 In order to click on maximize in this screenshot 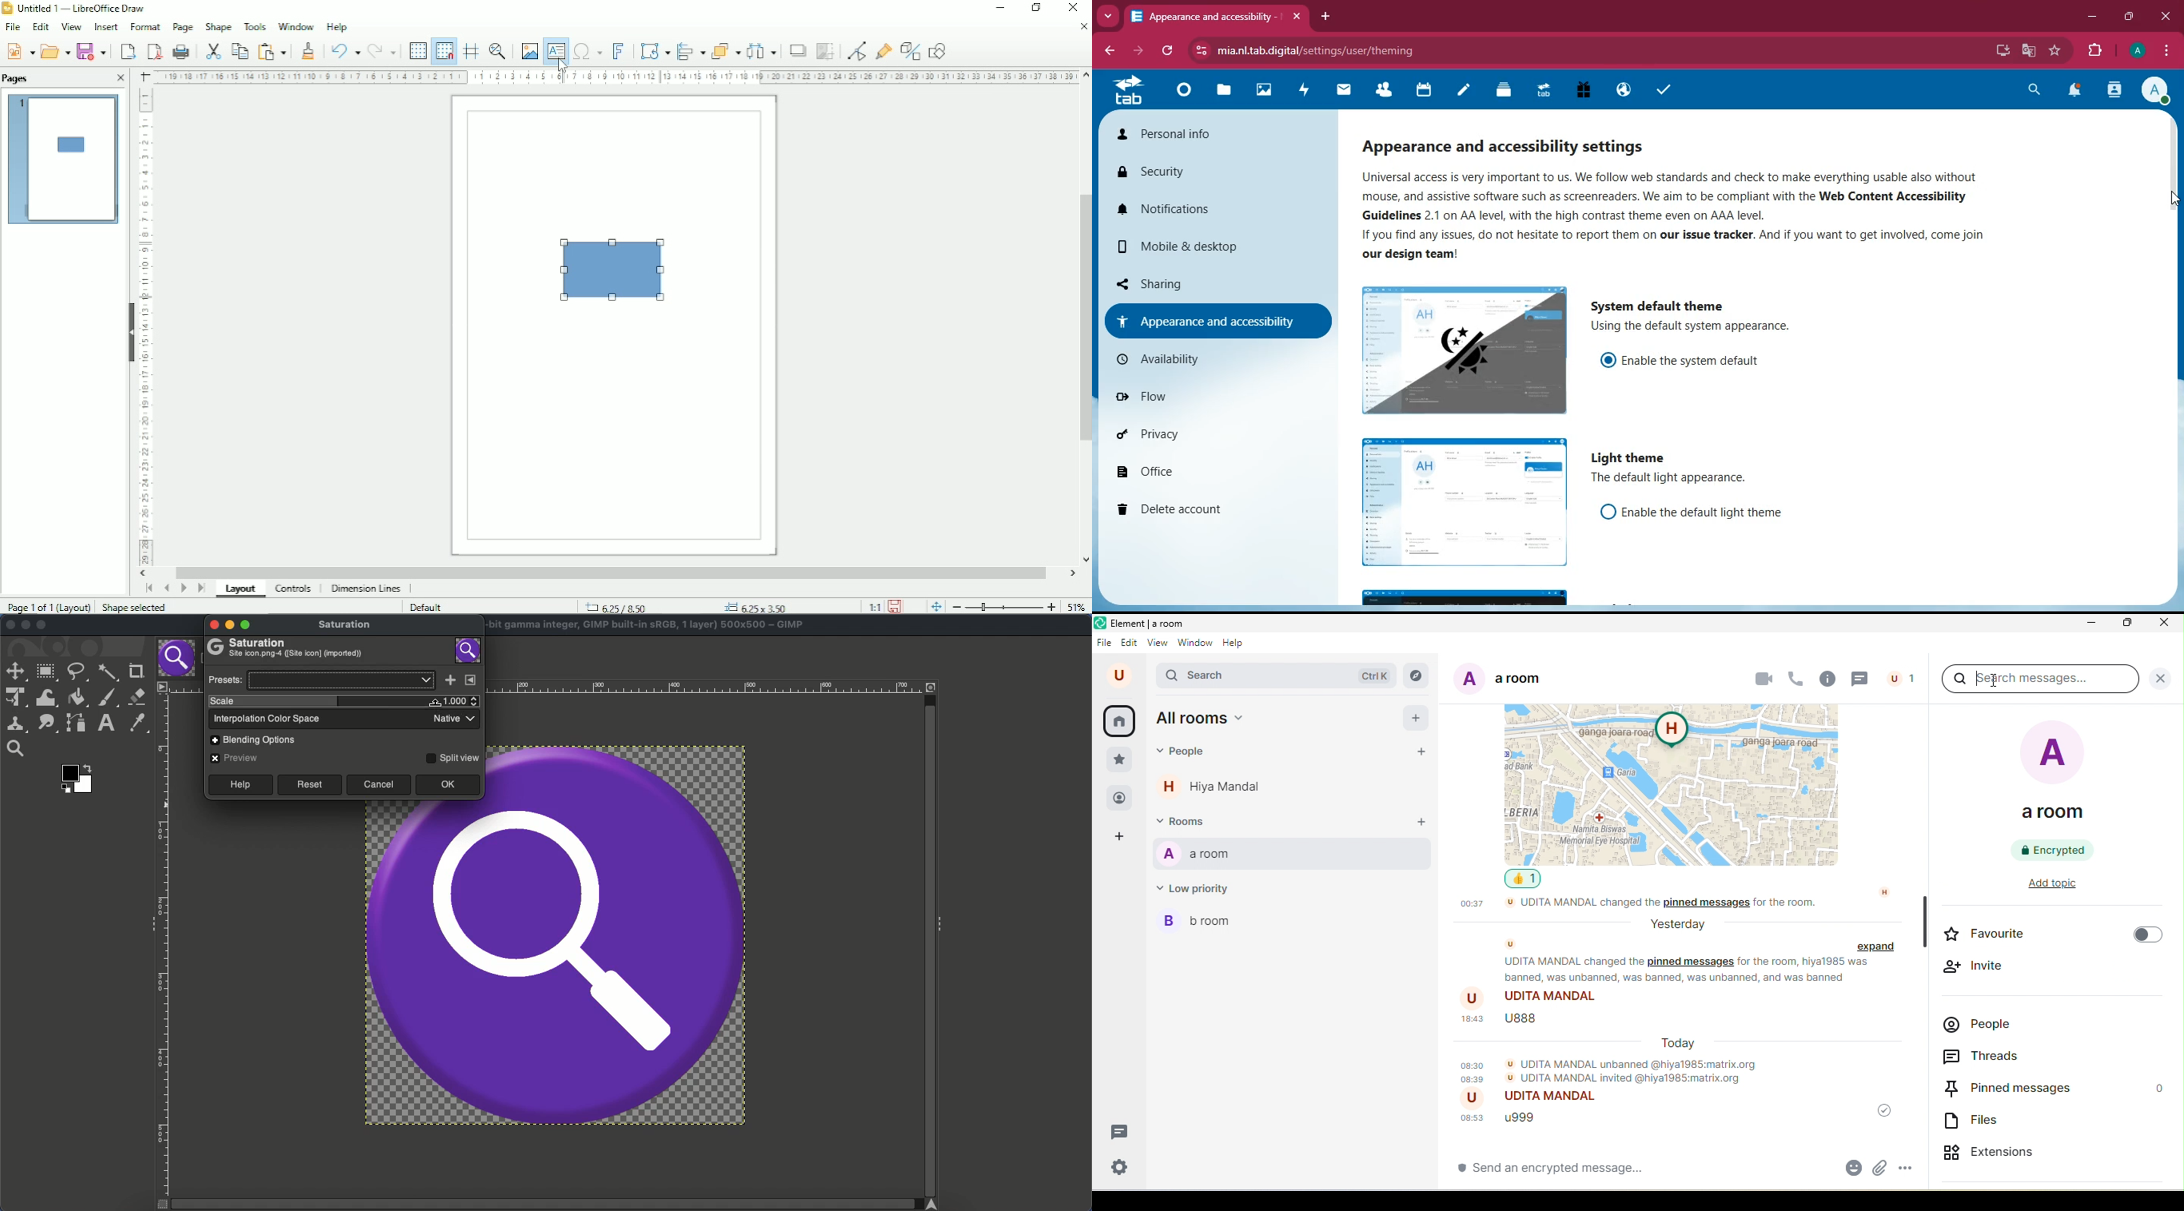, I will do `click(248, 625)`.